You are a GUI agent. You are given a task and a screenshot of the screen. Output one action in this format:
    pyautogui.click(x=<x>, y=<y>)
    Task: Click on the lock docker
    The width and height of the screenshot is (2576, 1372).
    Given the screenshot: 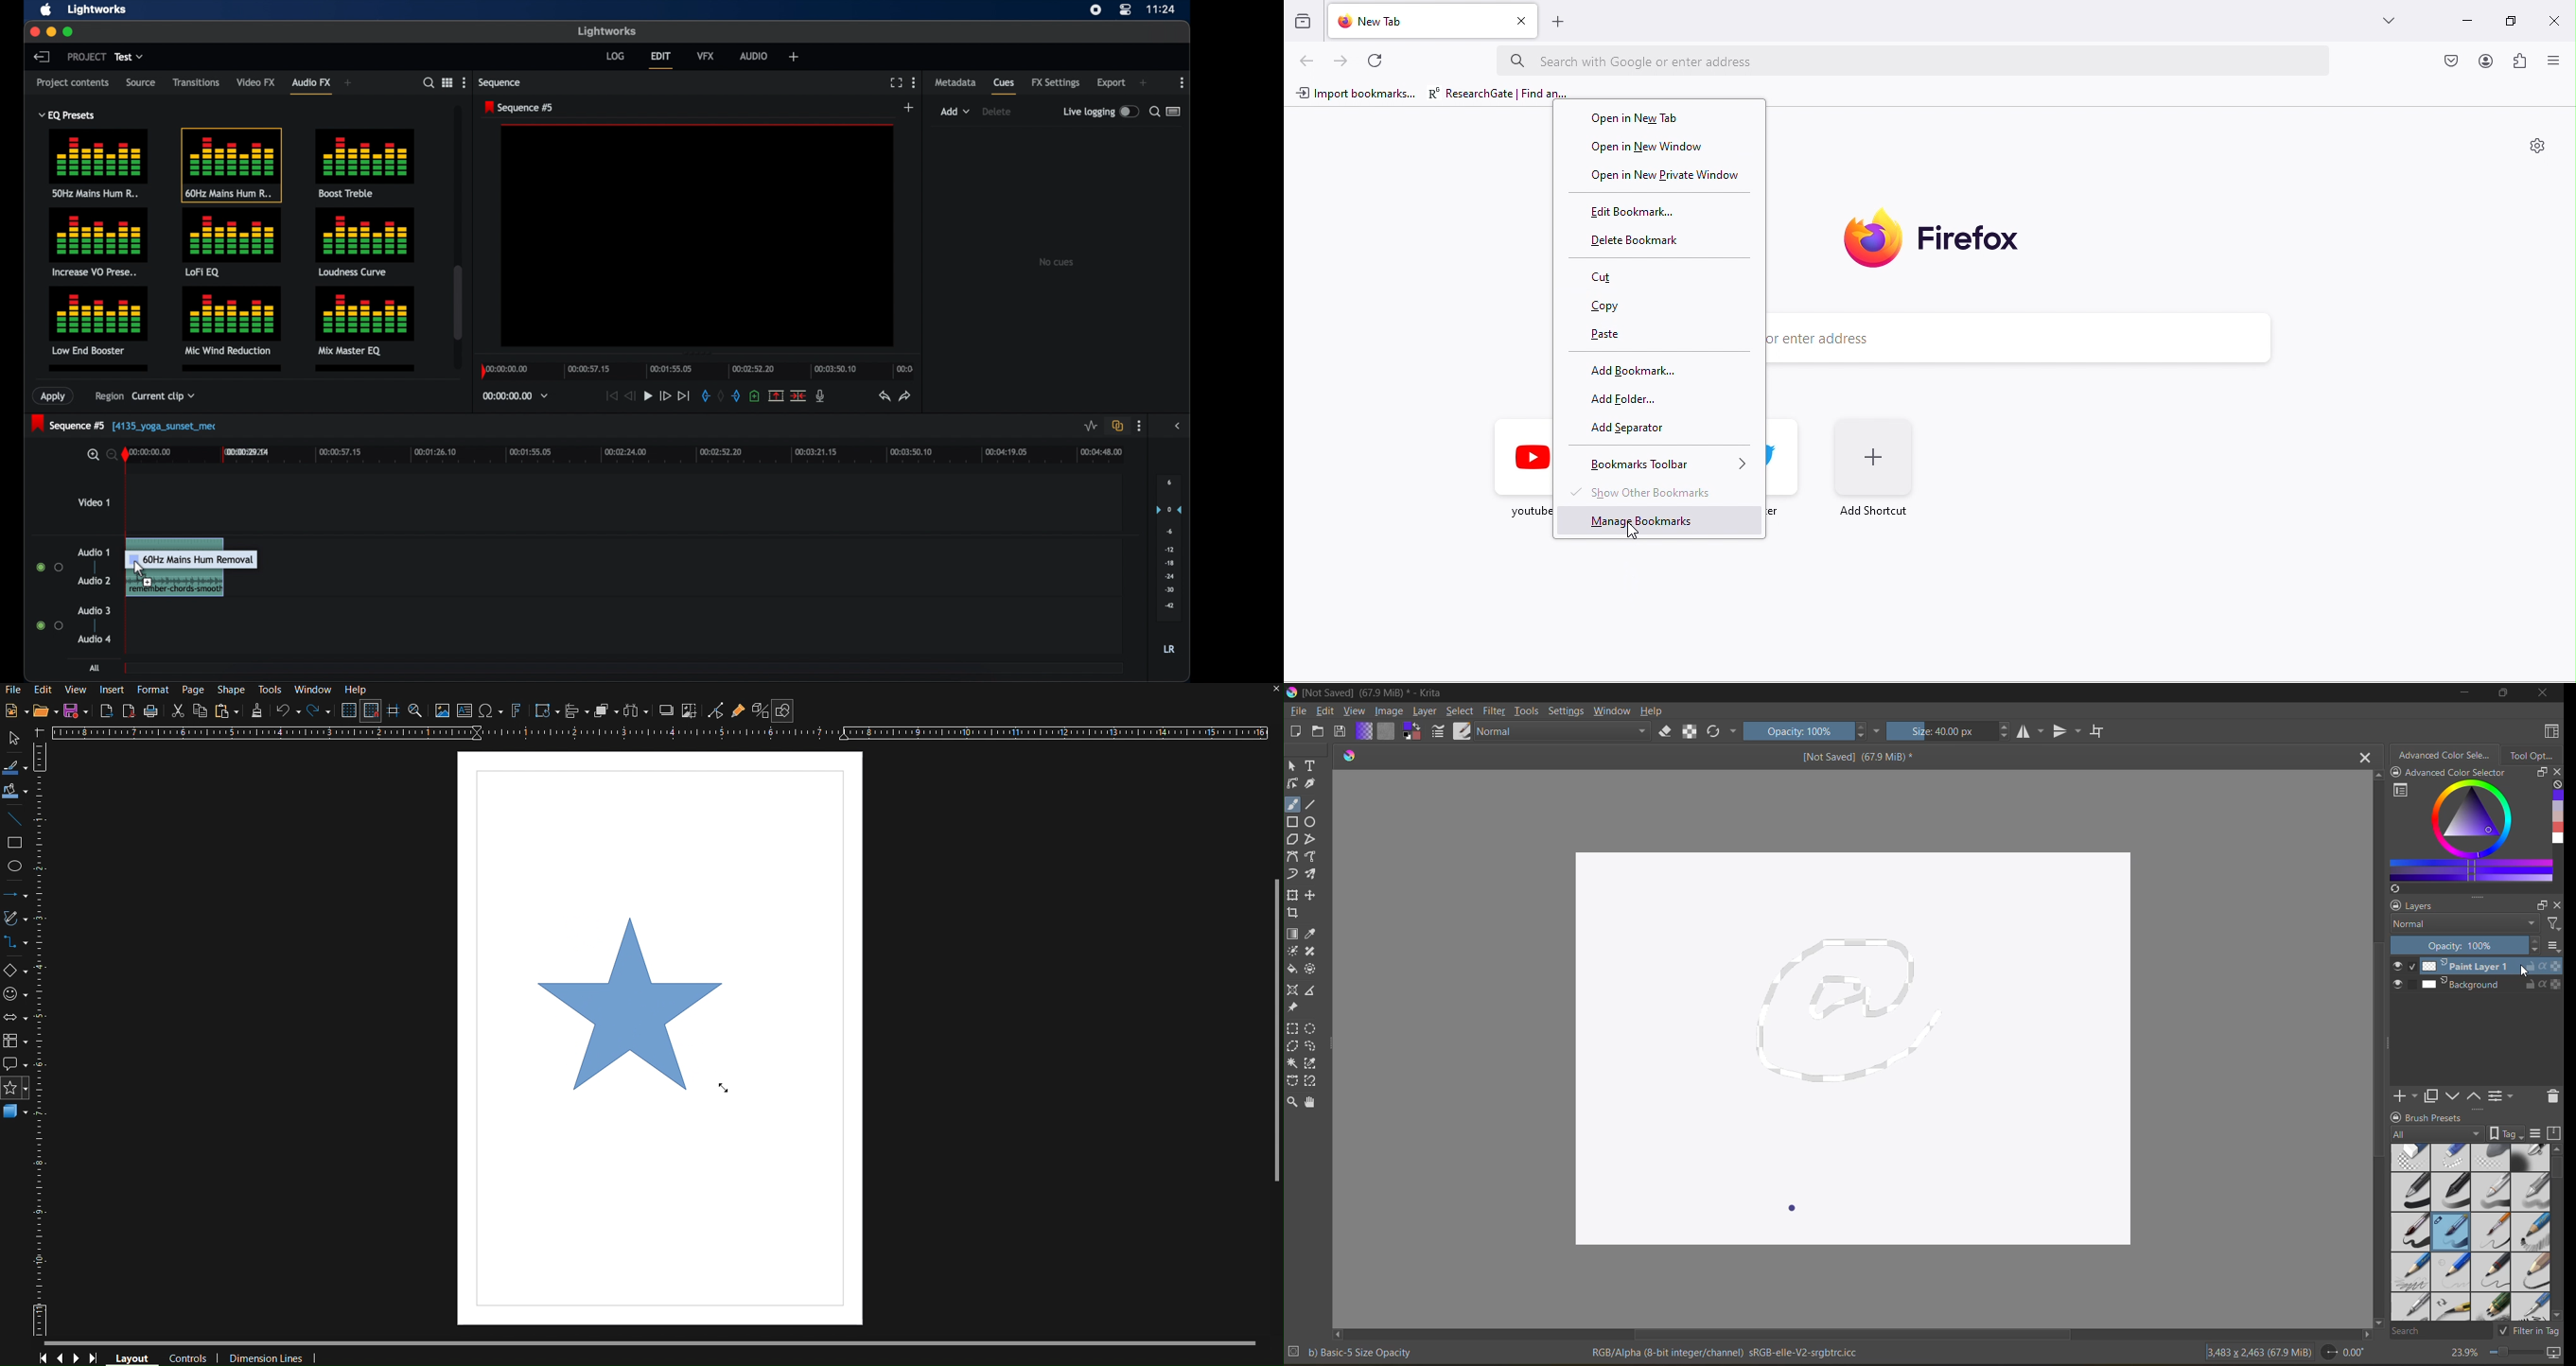 What is the action you would take?
    pyautogui.click(x=2398, y=772)
    